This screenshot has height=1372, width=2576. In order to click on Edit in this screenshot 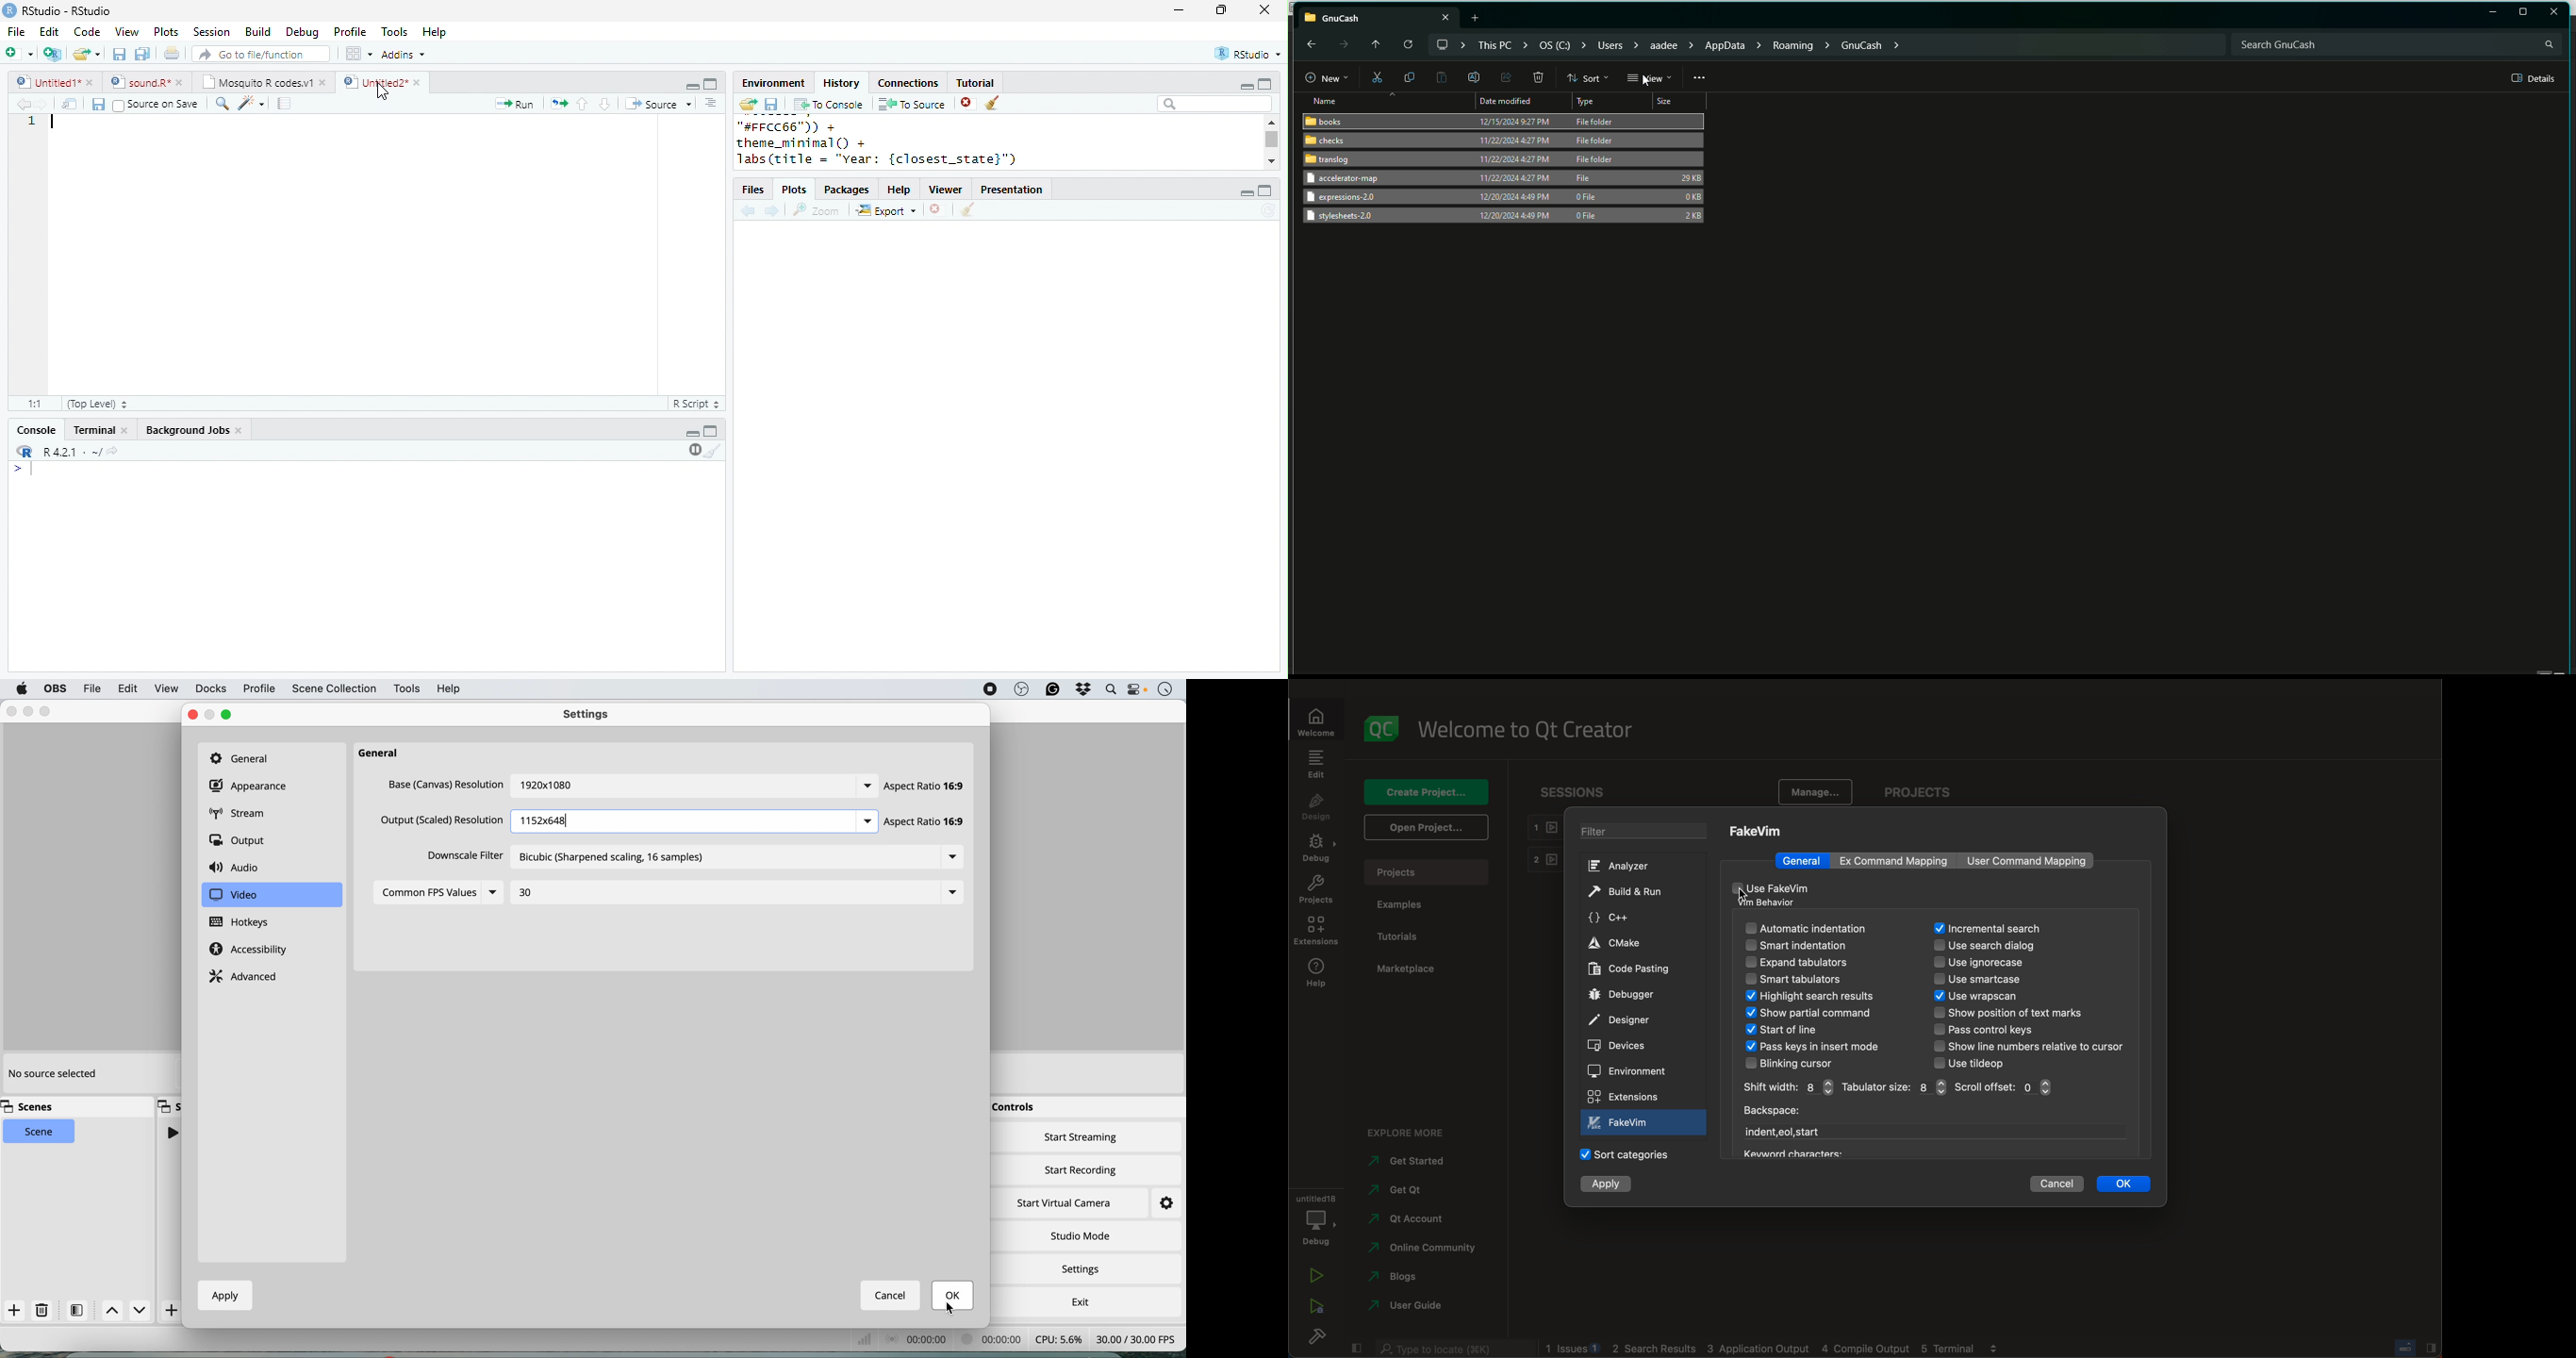, I will do `click(49, 31)`.